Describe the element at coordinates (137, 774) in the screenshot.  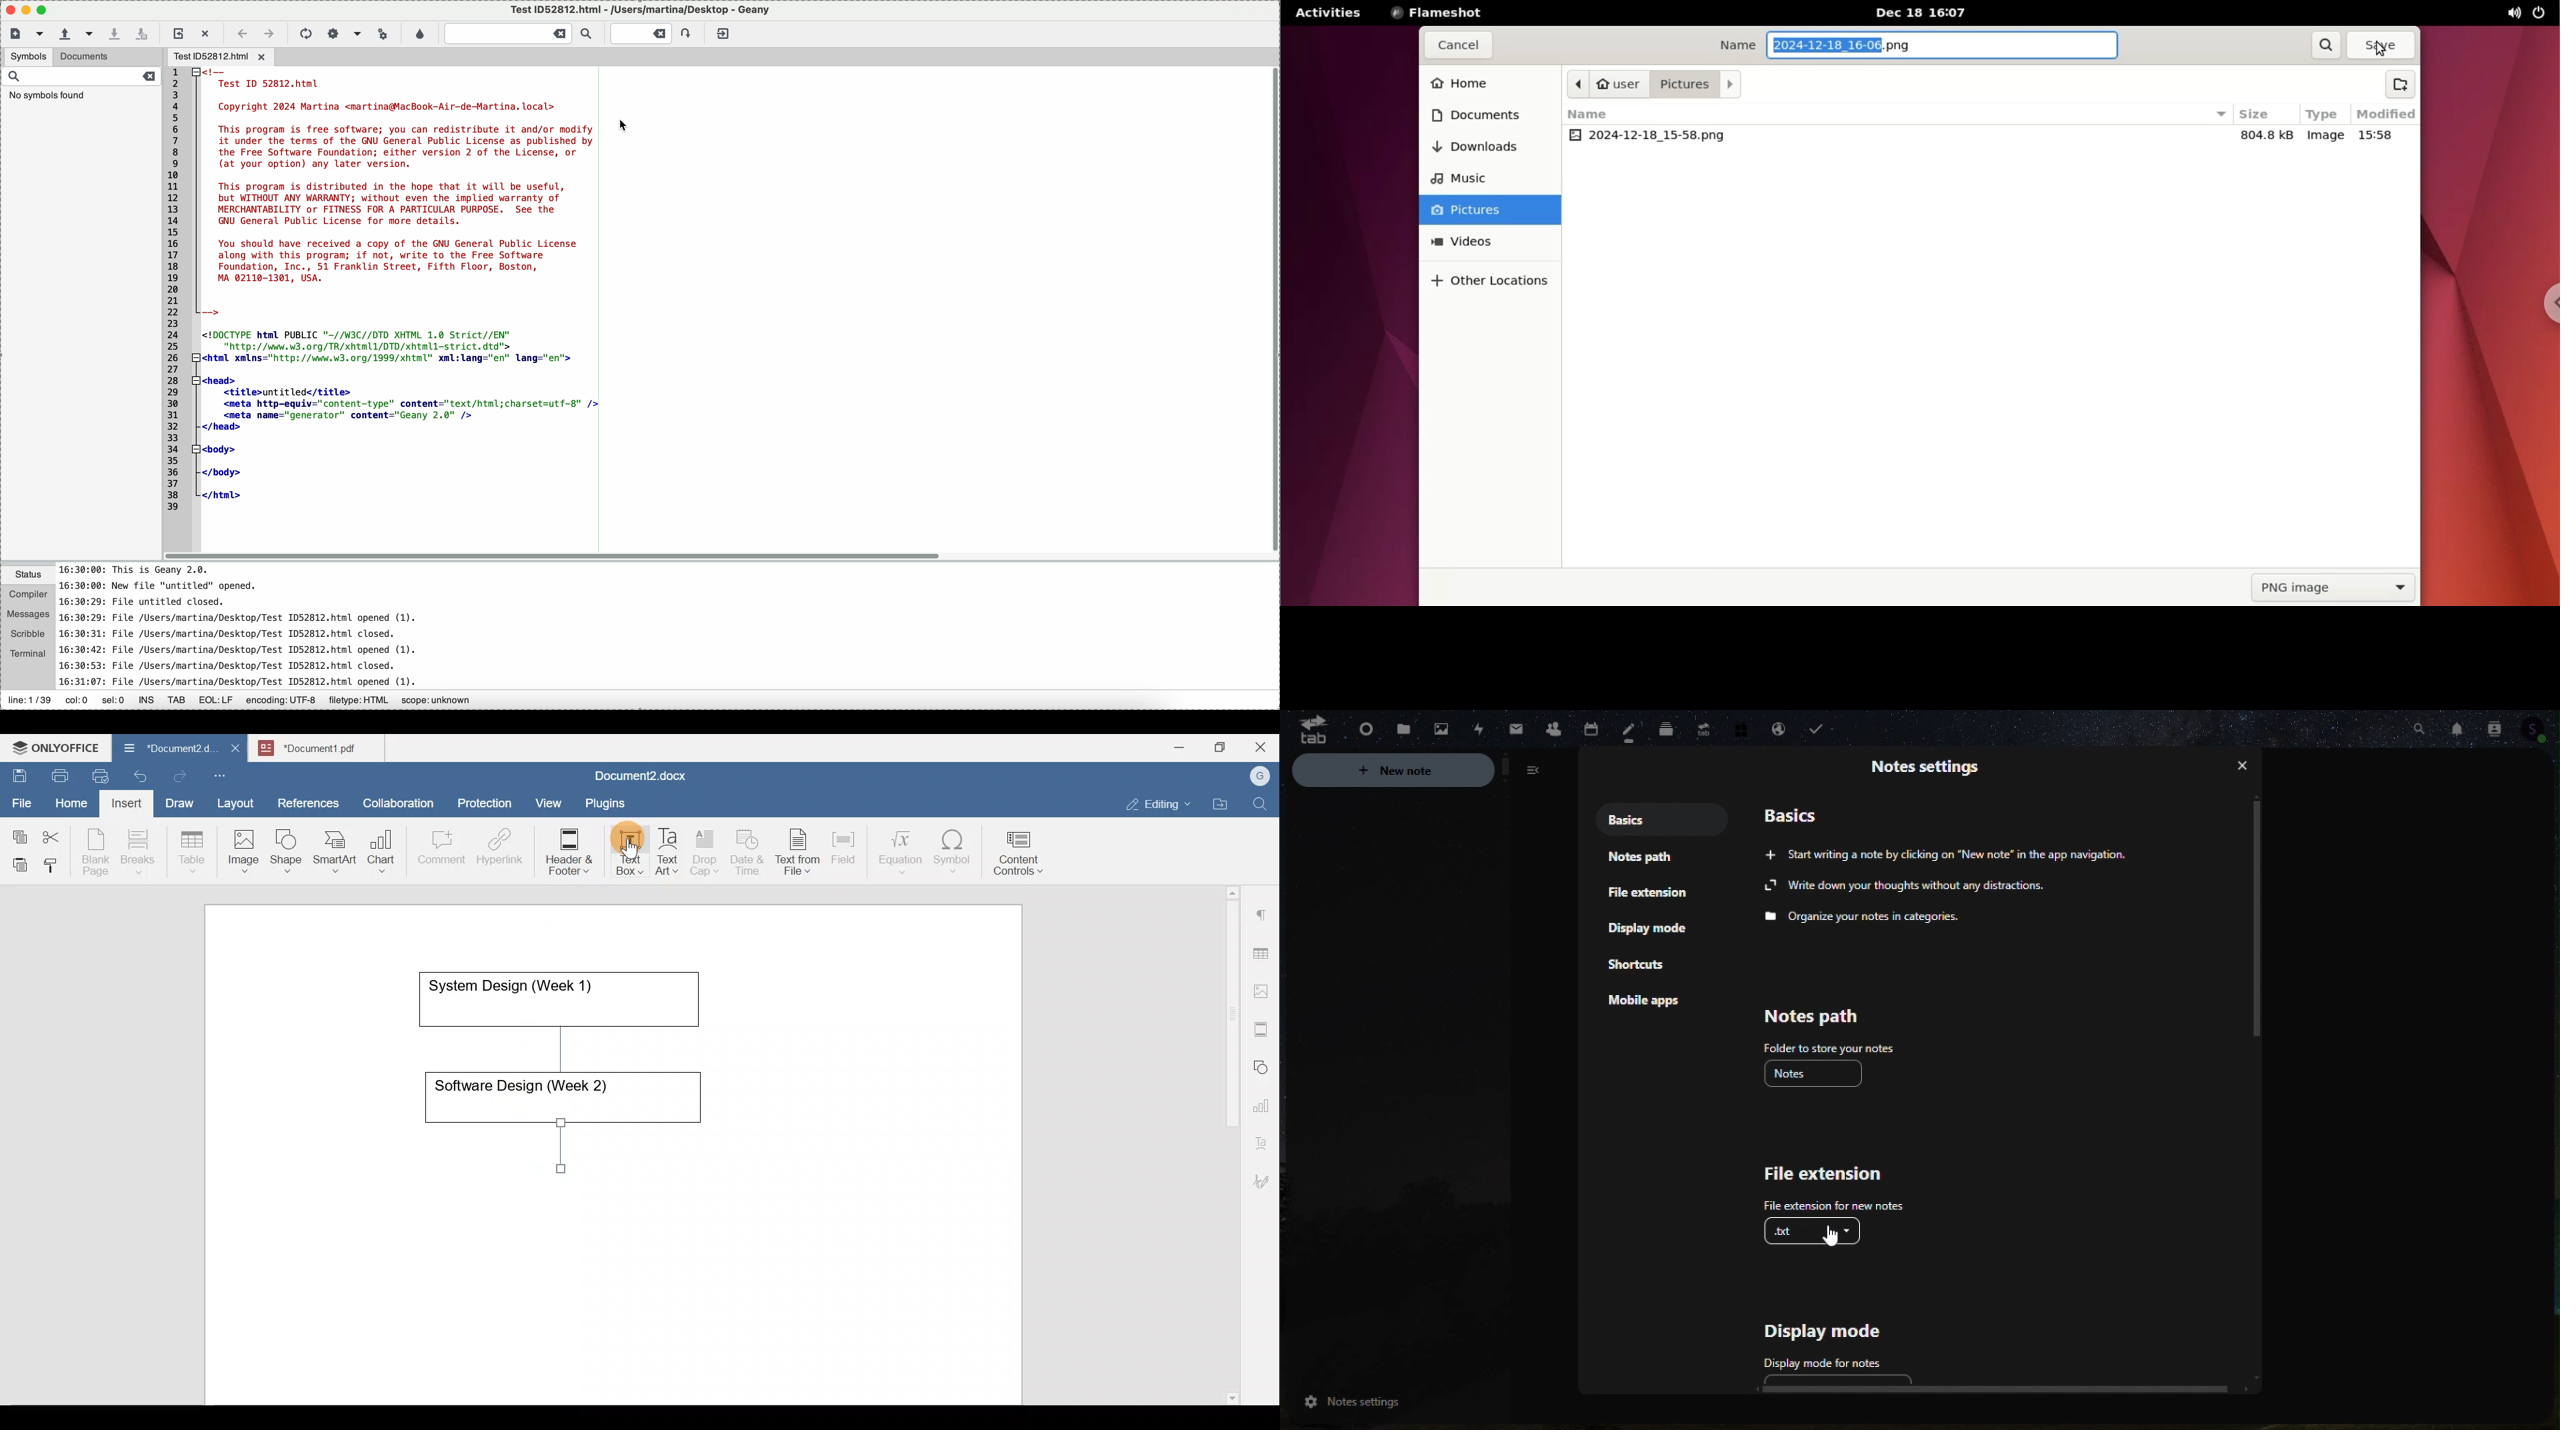
I see `Undo` at that location.